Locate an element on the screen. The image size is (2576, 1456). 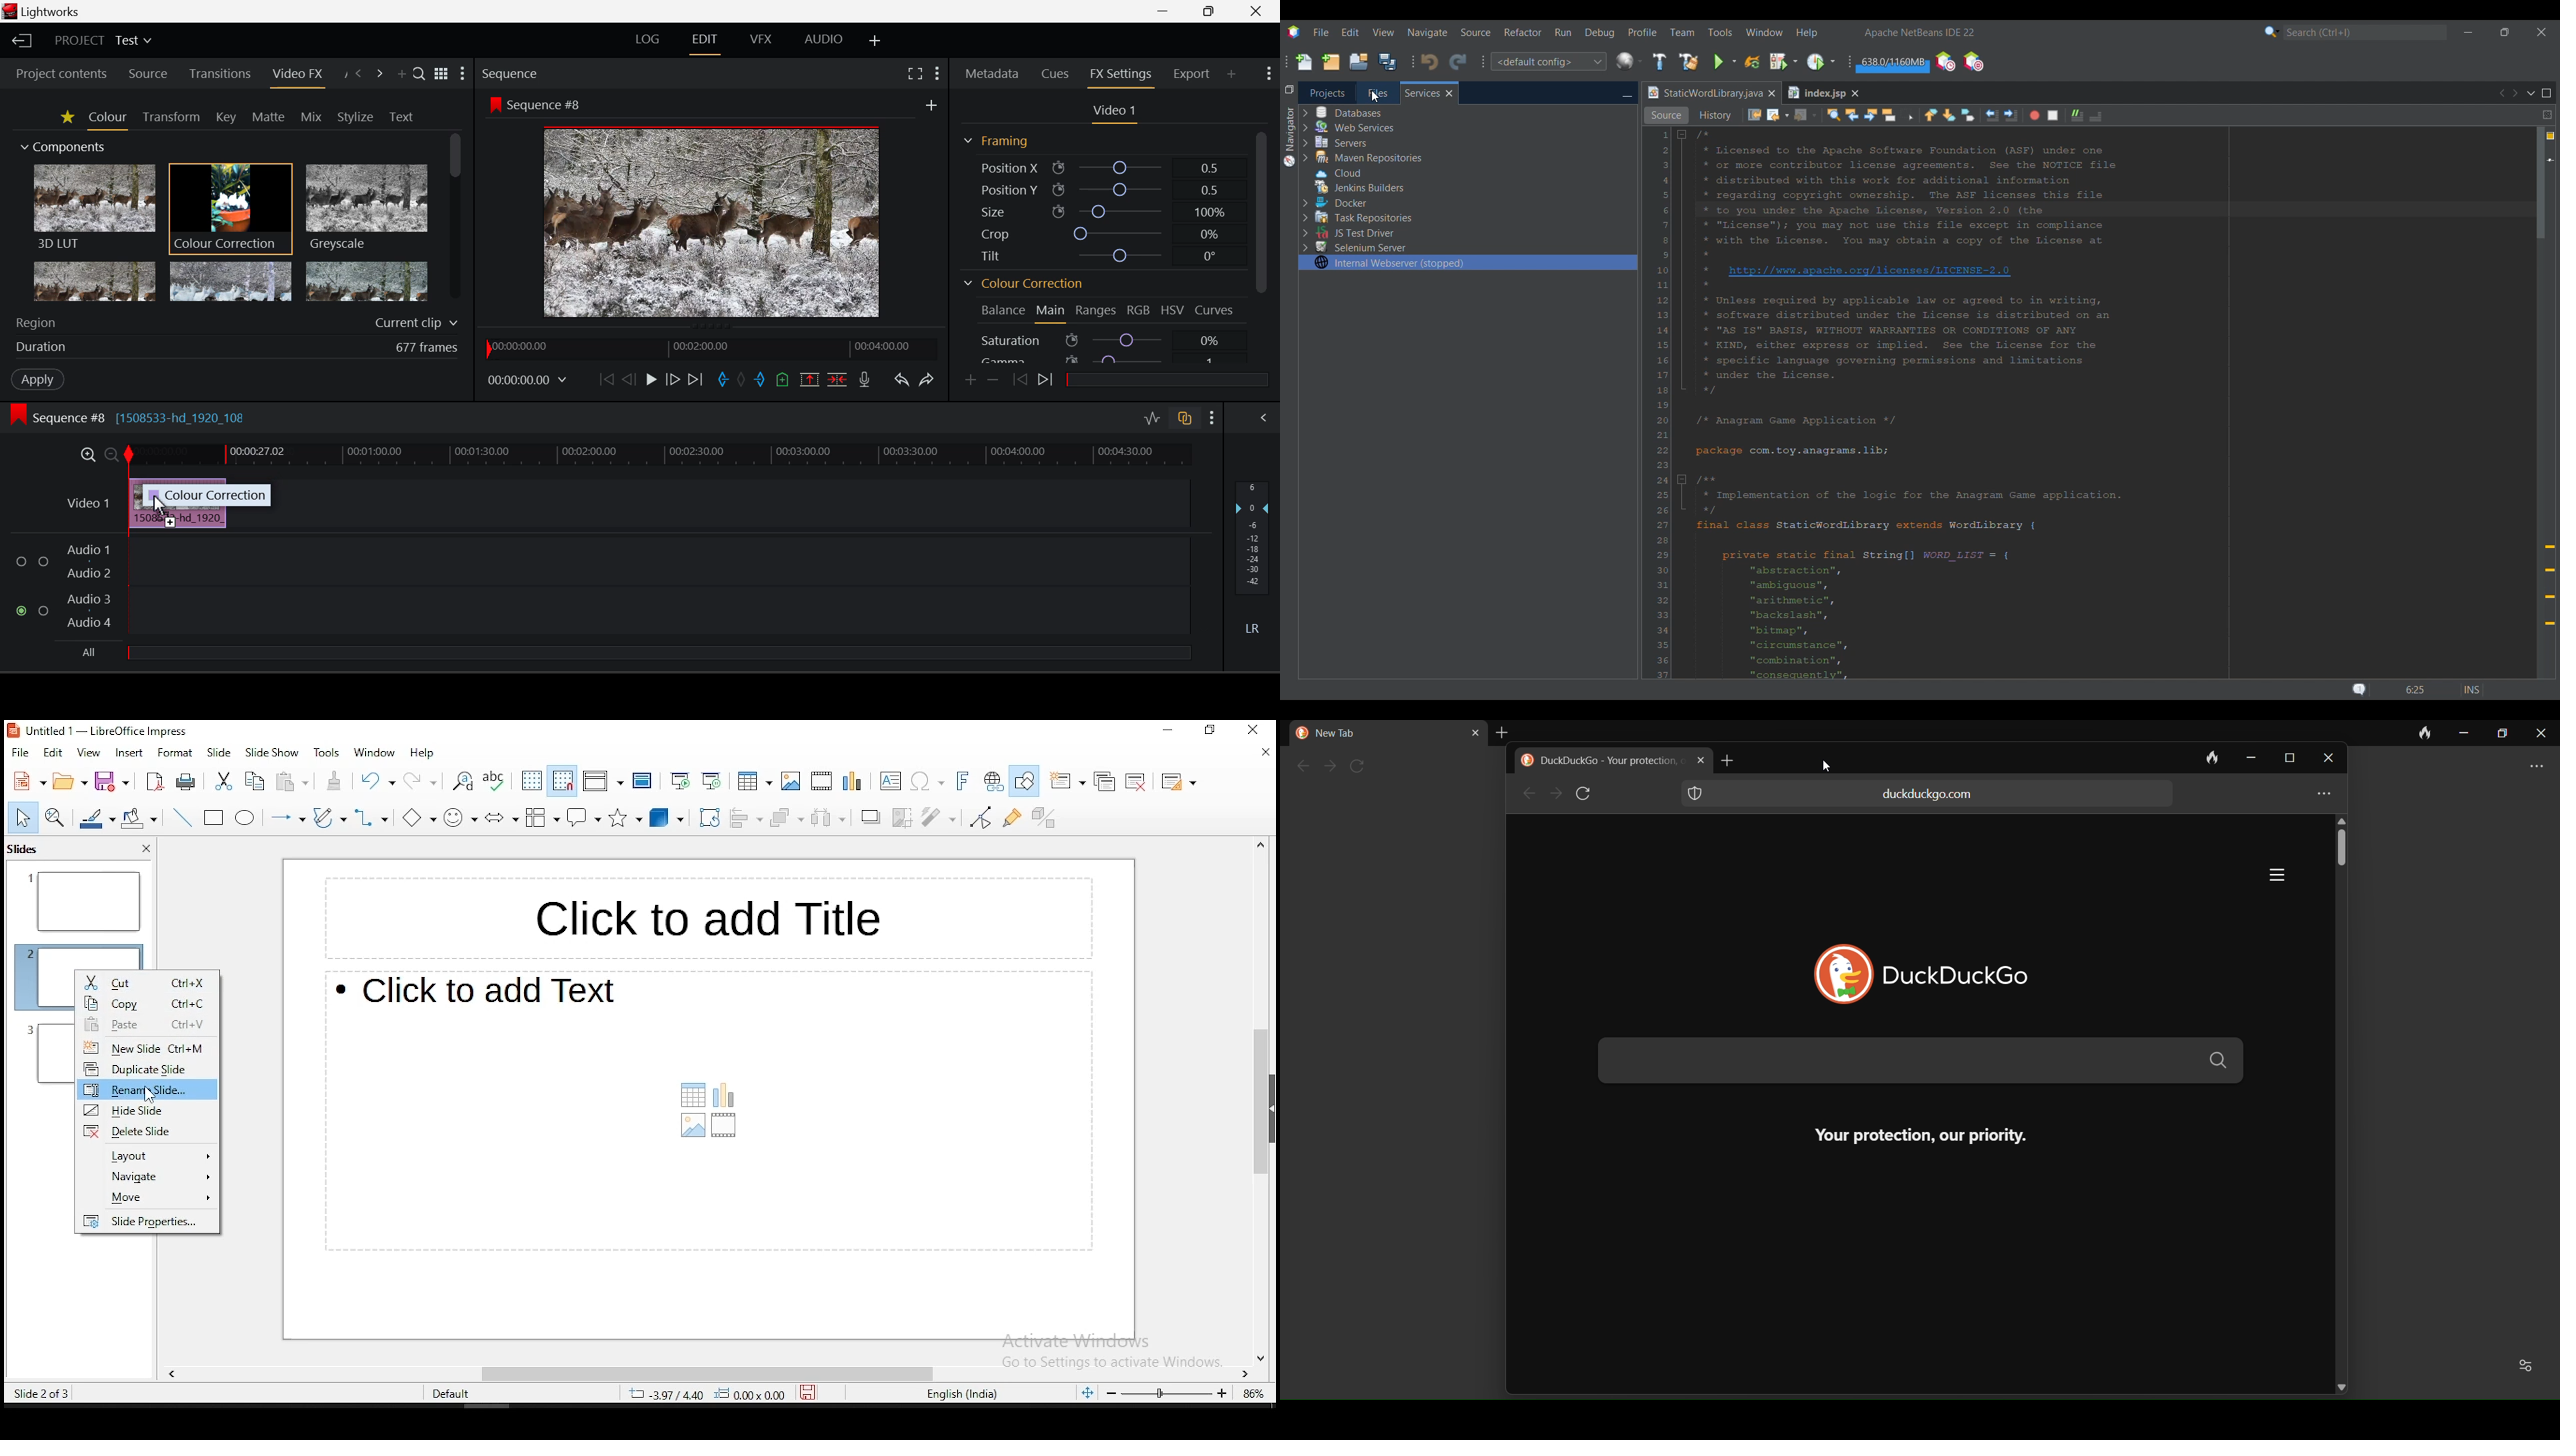
Glow is located at coordinates (95, 281).